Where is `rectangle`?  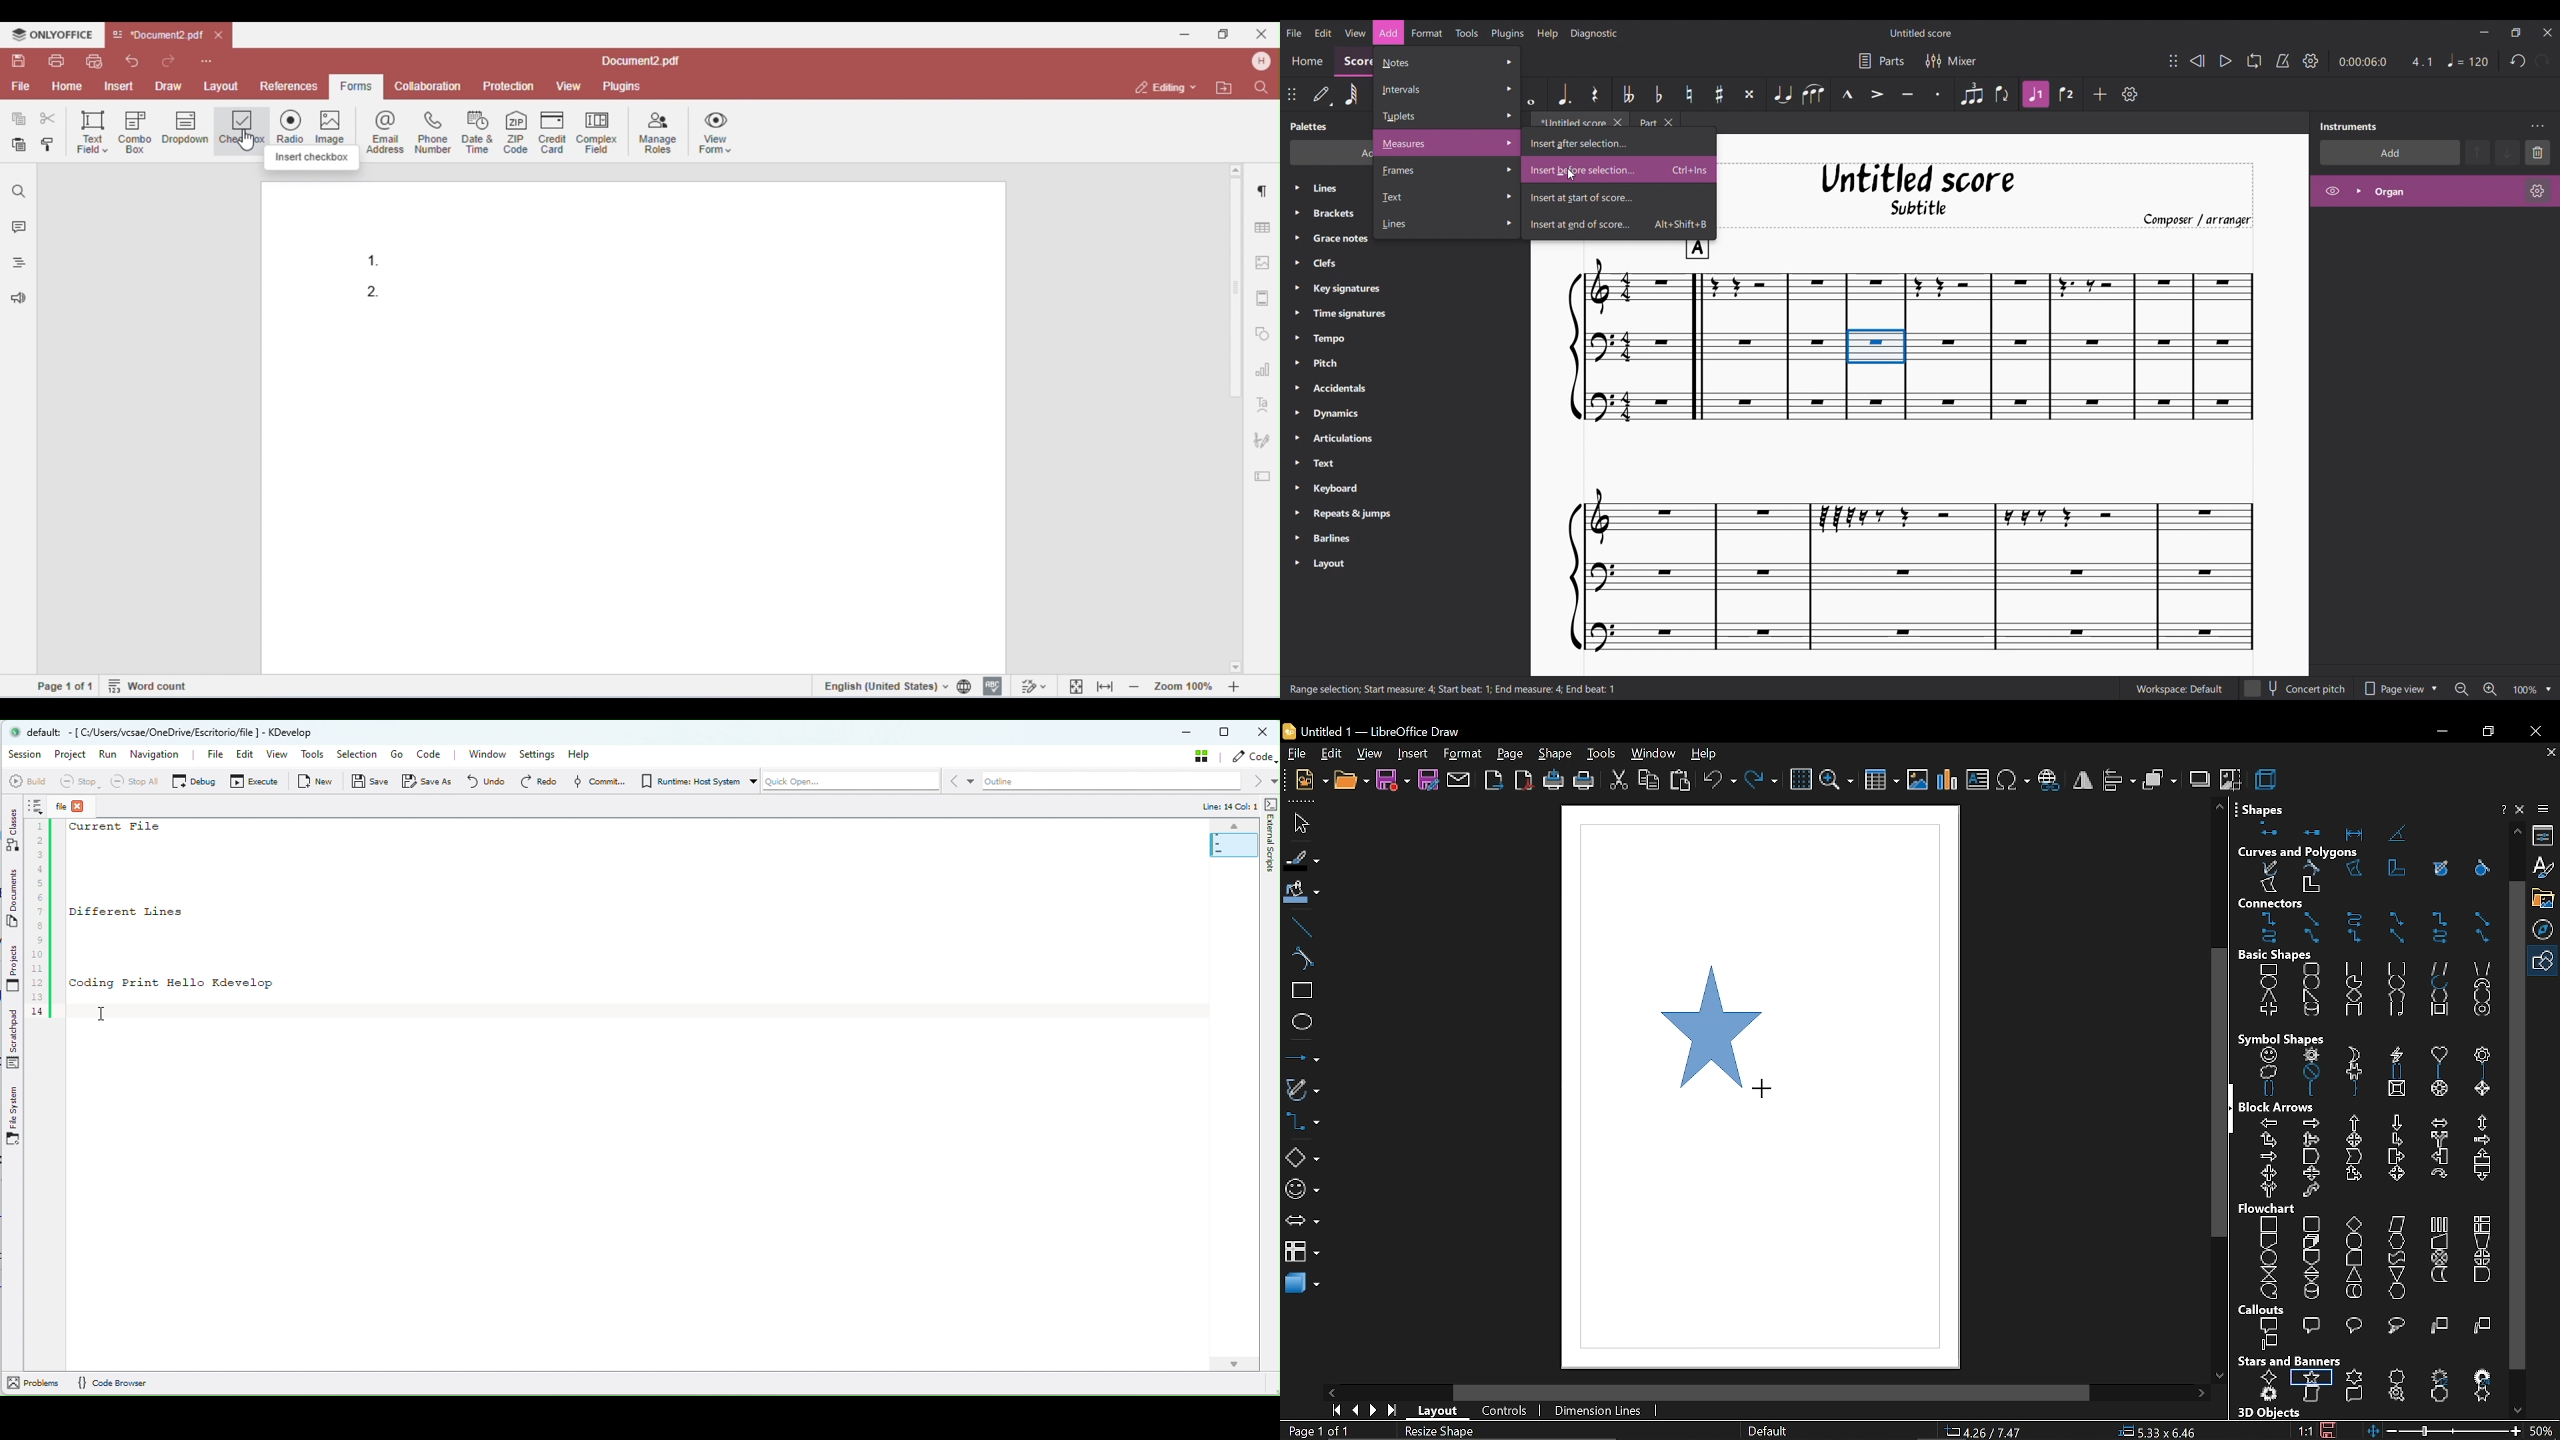 rectangle is located at coordinates (1300, 993).